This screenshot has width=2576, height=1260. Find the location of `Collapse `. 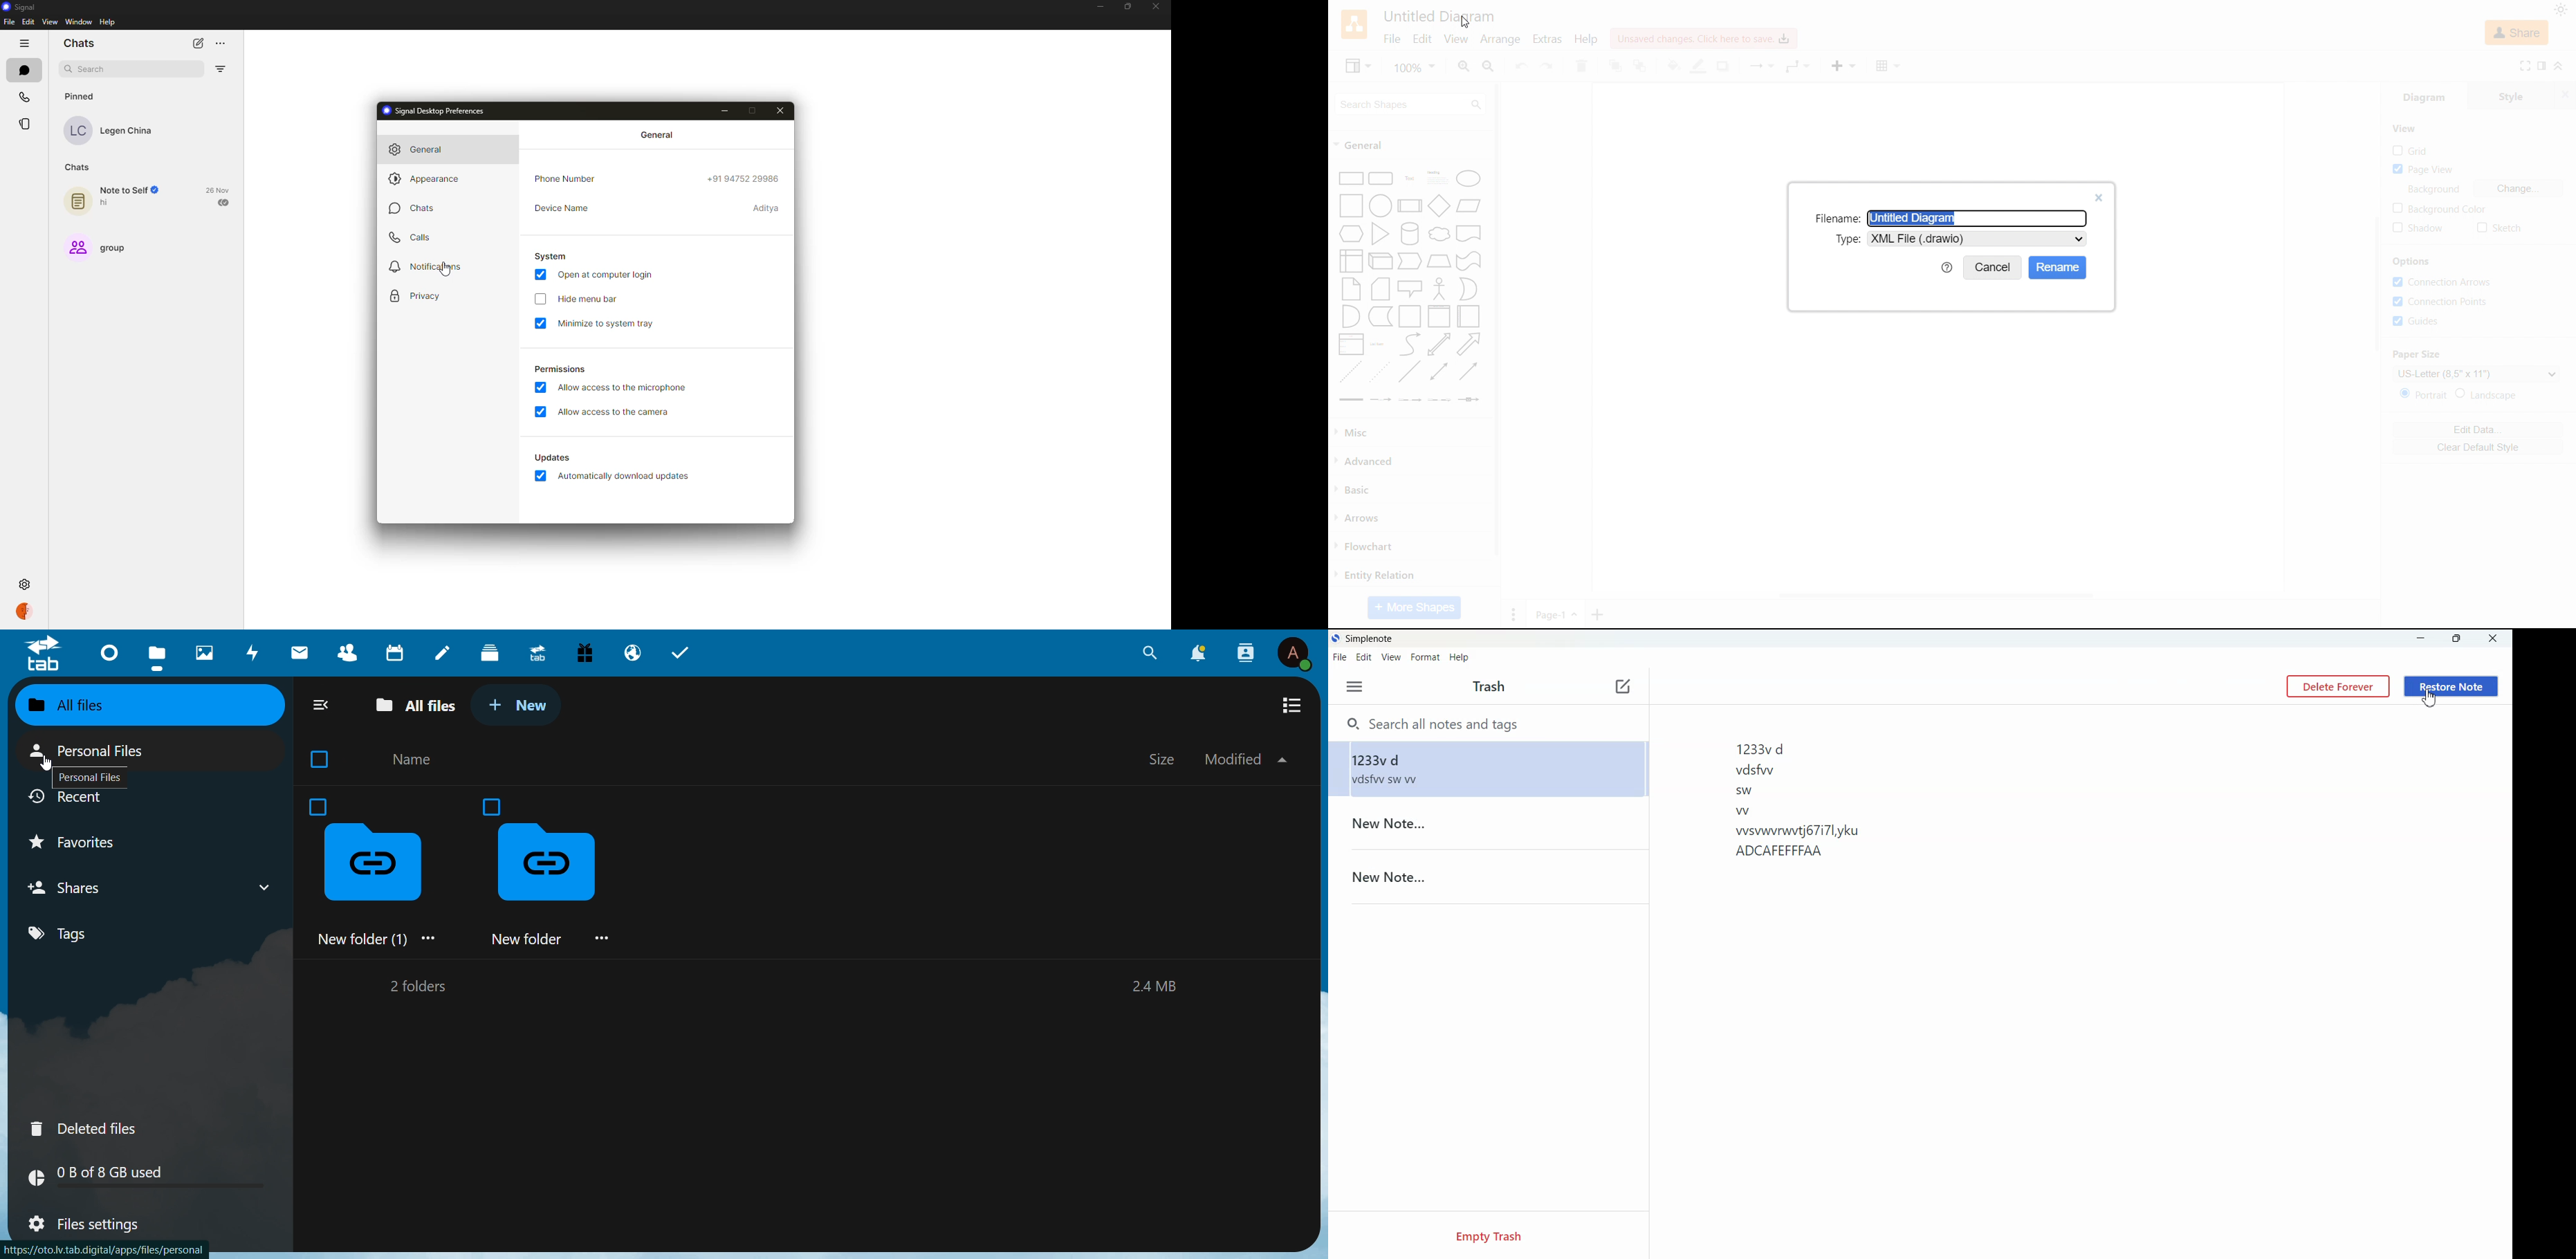

Collapse  is located at coordinates (2561, 65).